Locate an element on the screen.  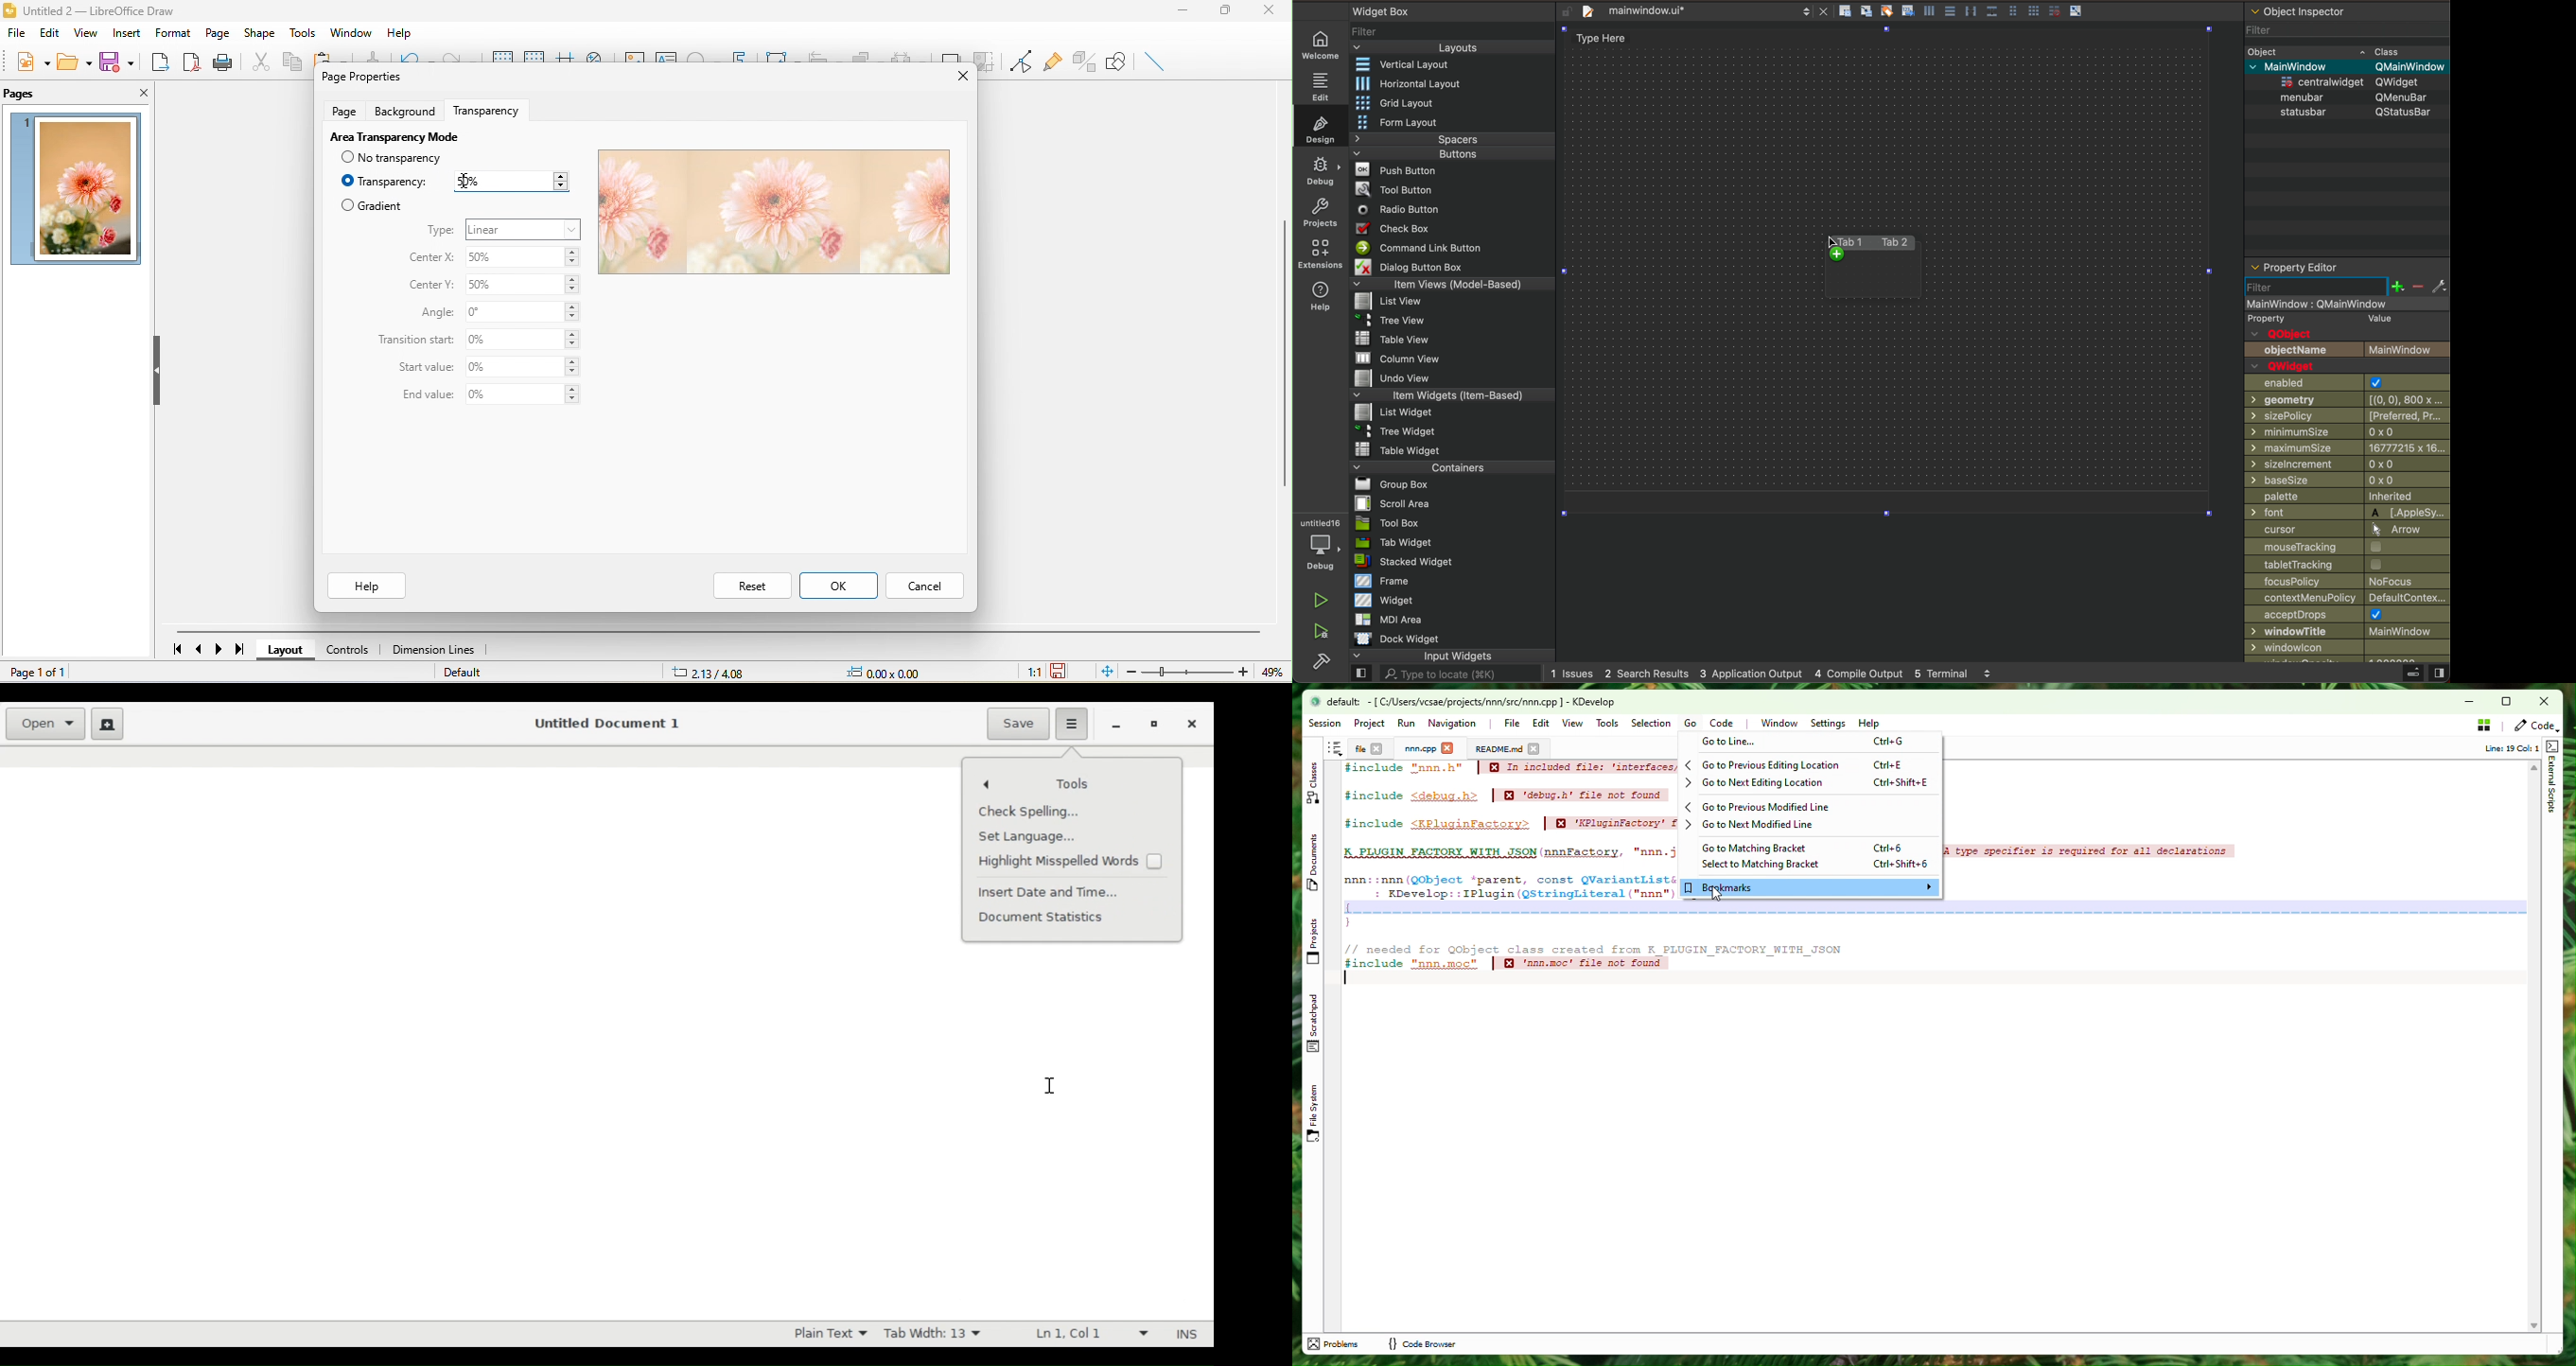
2.13/4.08 is located at coordinates (712, 673).